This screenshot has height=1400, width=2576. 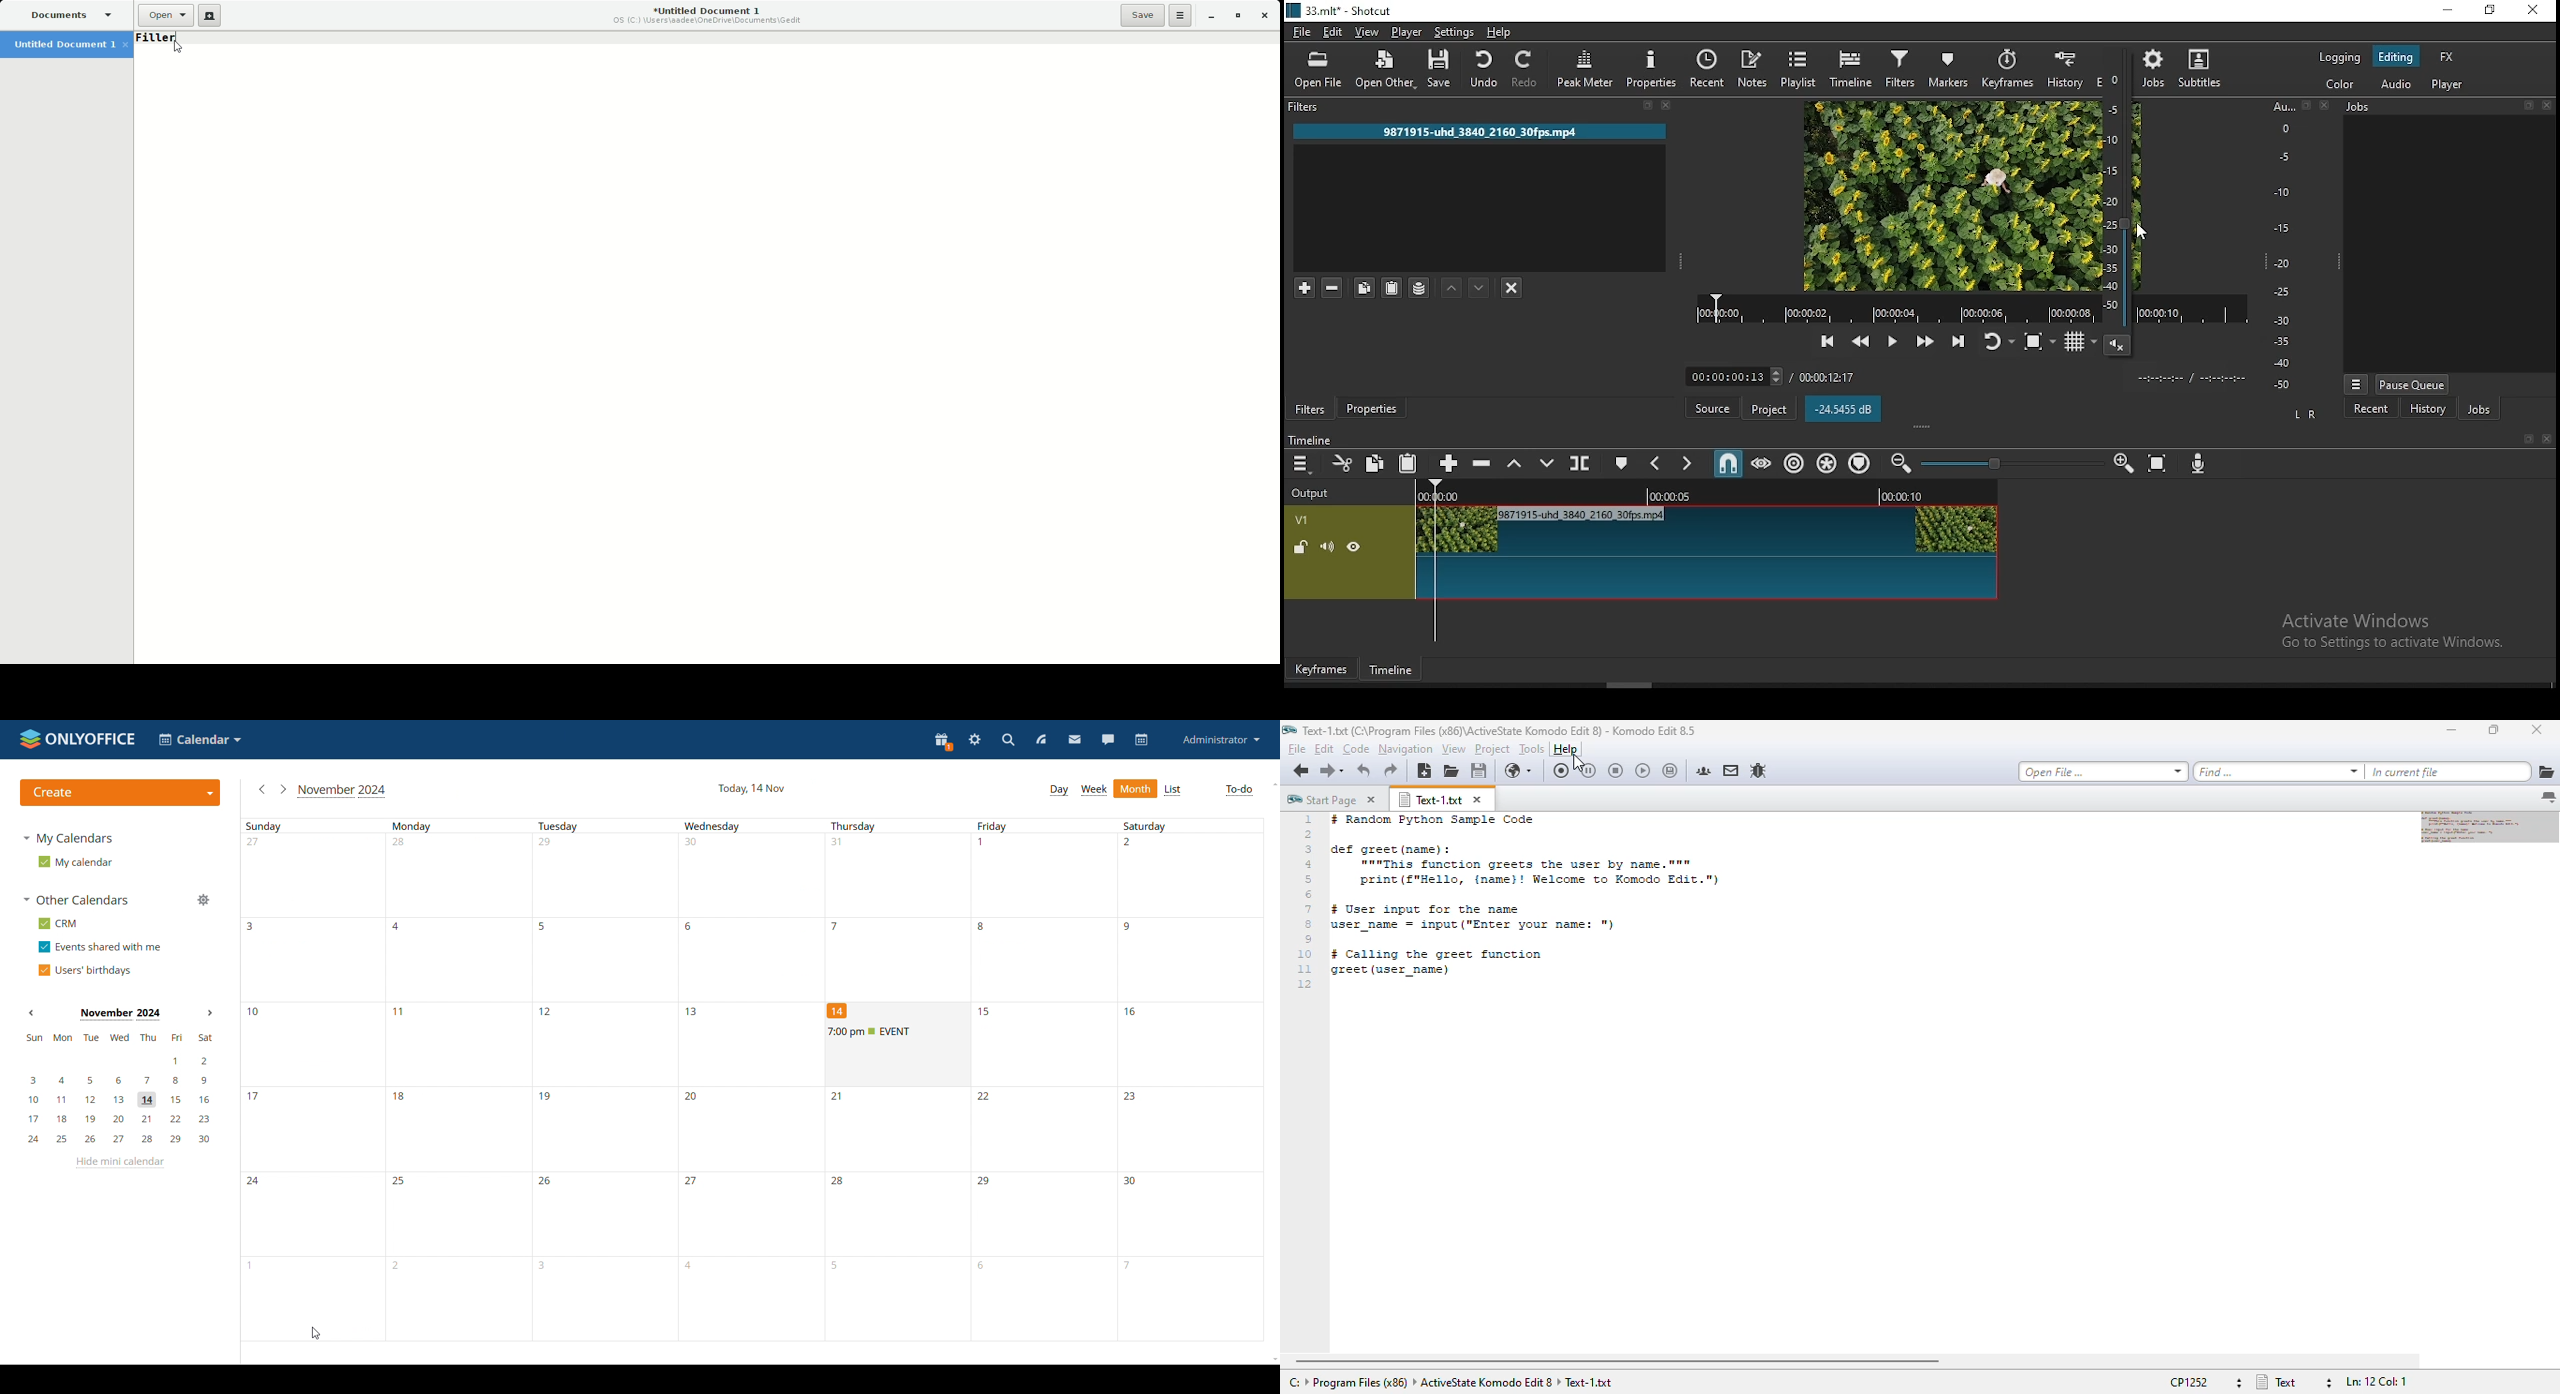 What do you see at coordinates (1313, 495) in the screenshot?
I see `output` at bounding box center [1313, 495].